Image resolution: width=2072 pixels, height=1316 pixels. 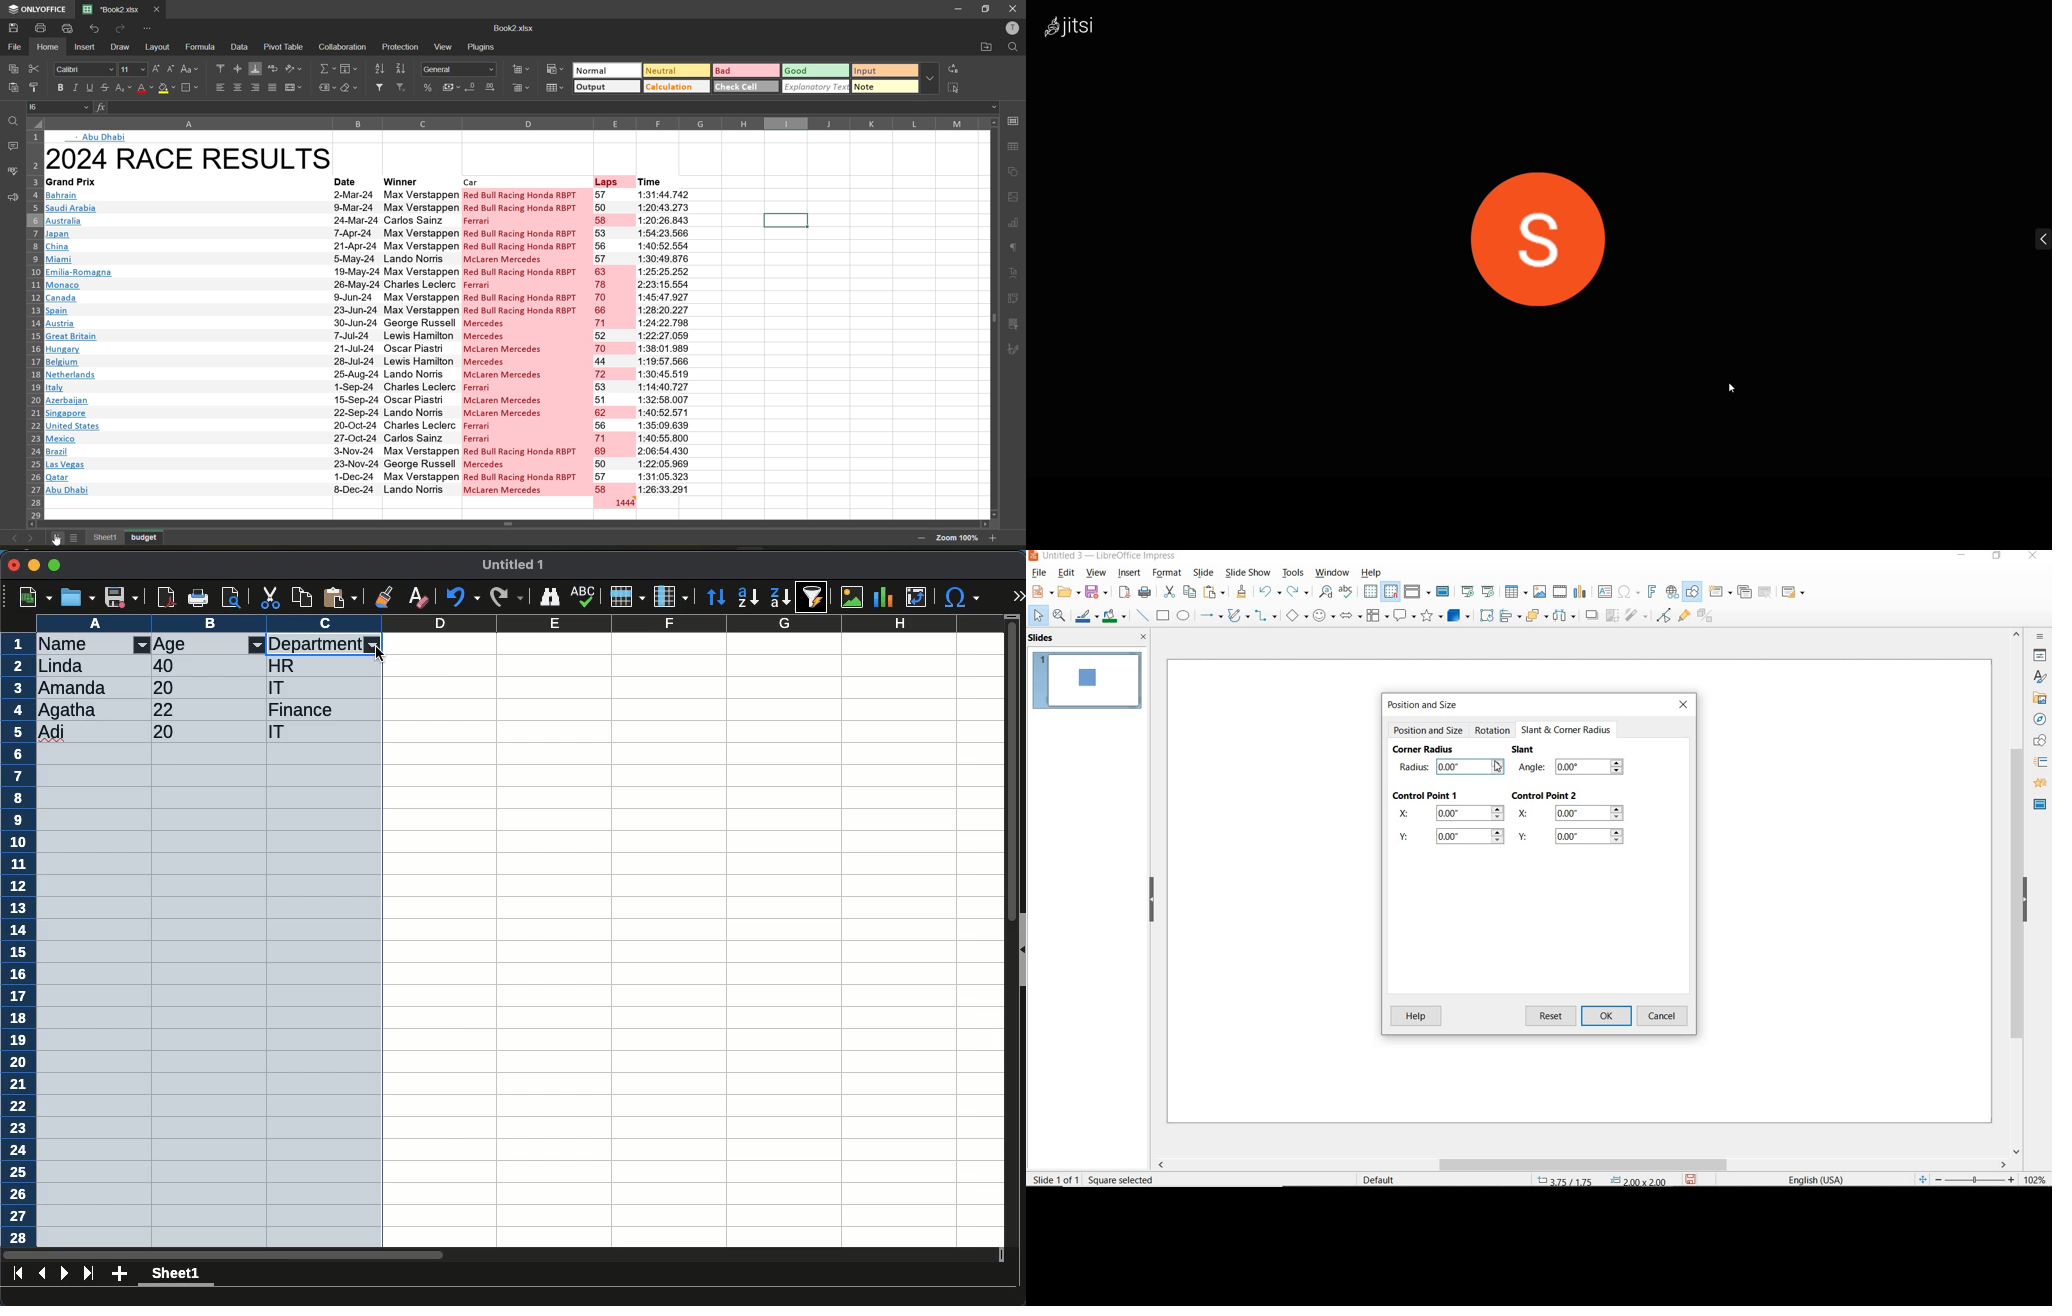 What do you see at coordinates (118, 29) in the screenshot?
I see `redo` at bounding box center [118, 29].